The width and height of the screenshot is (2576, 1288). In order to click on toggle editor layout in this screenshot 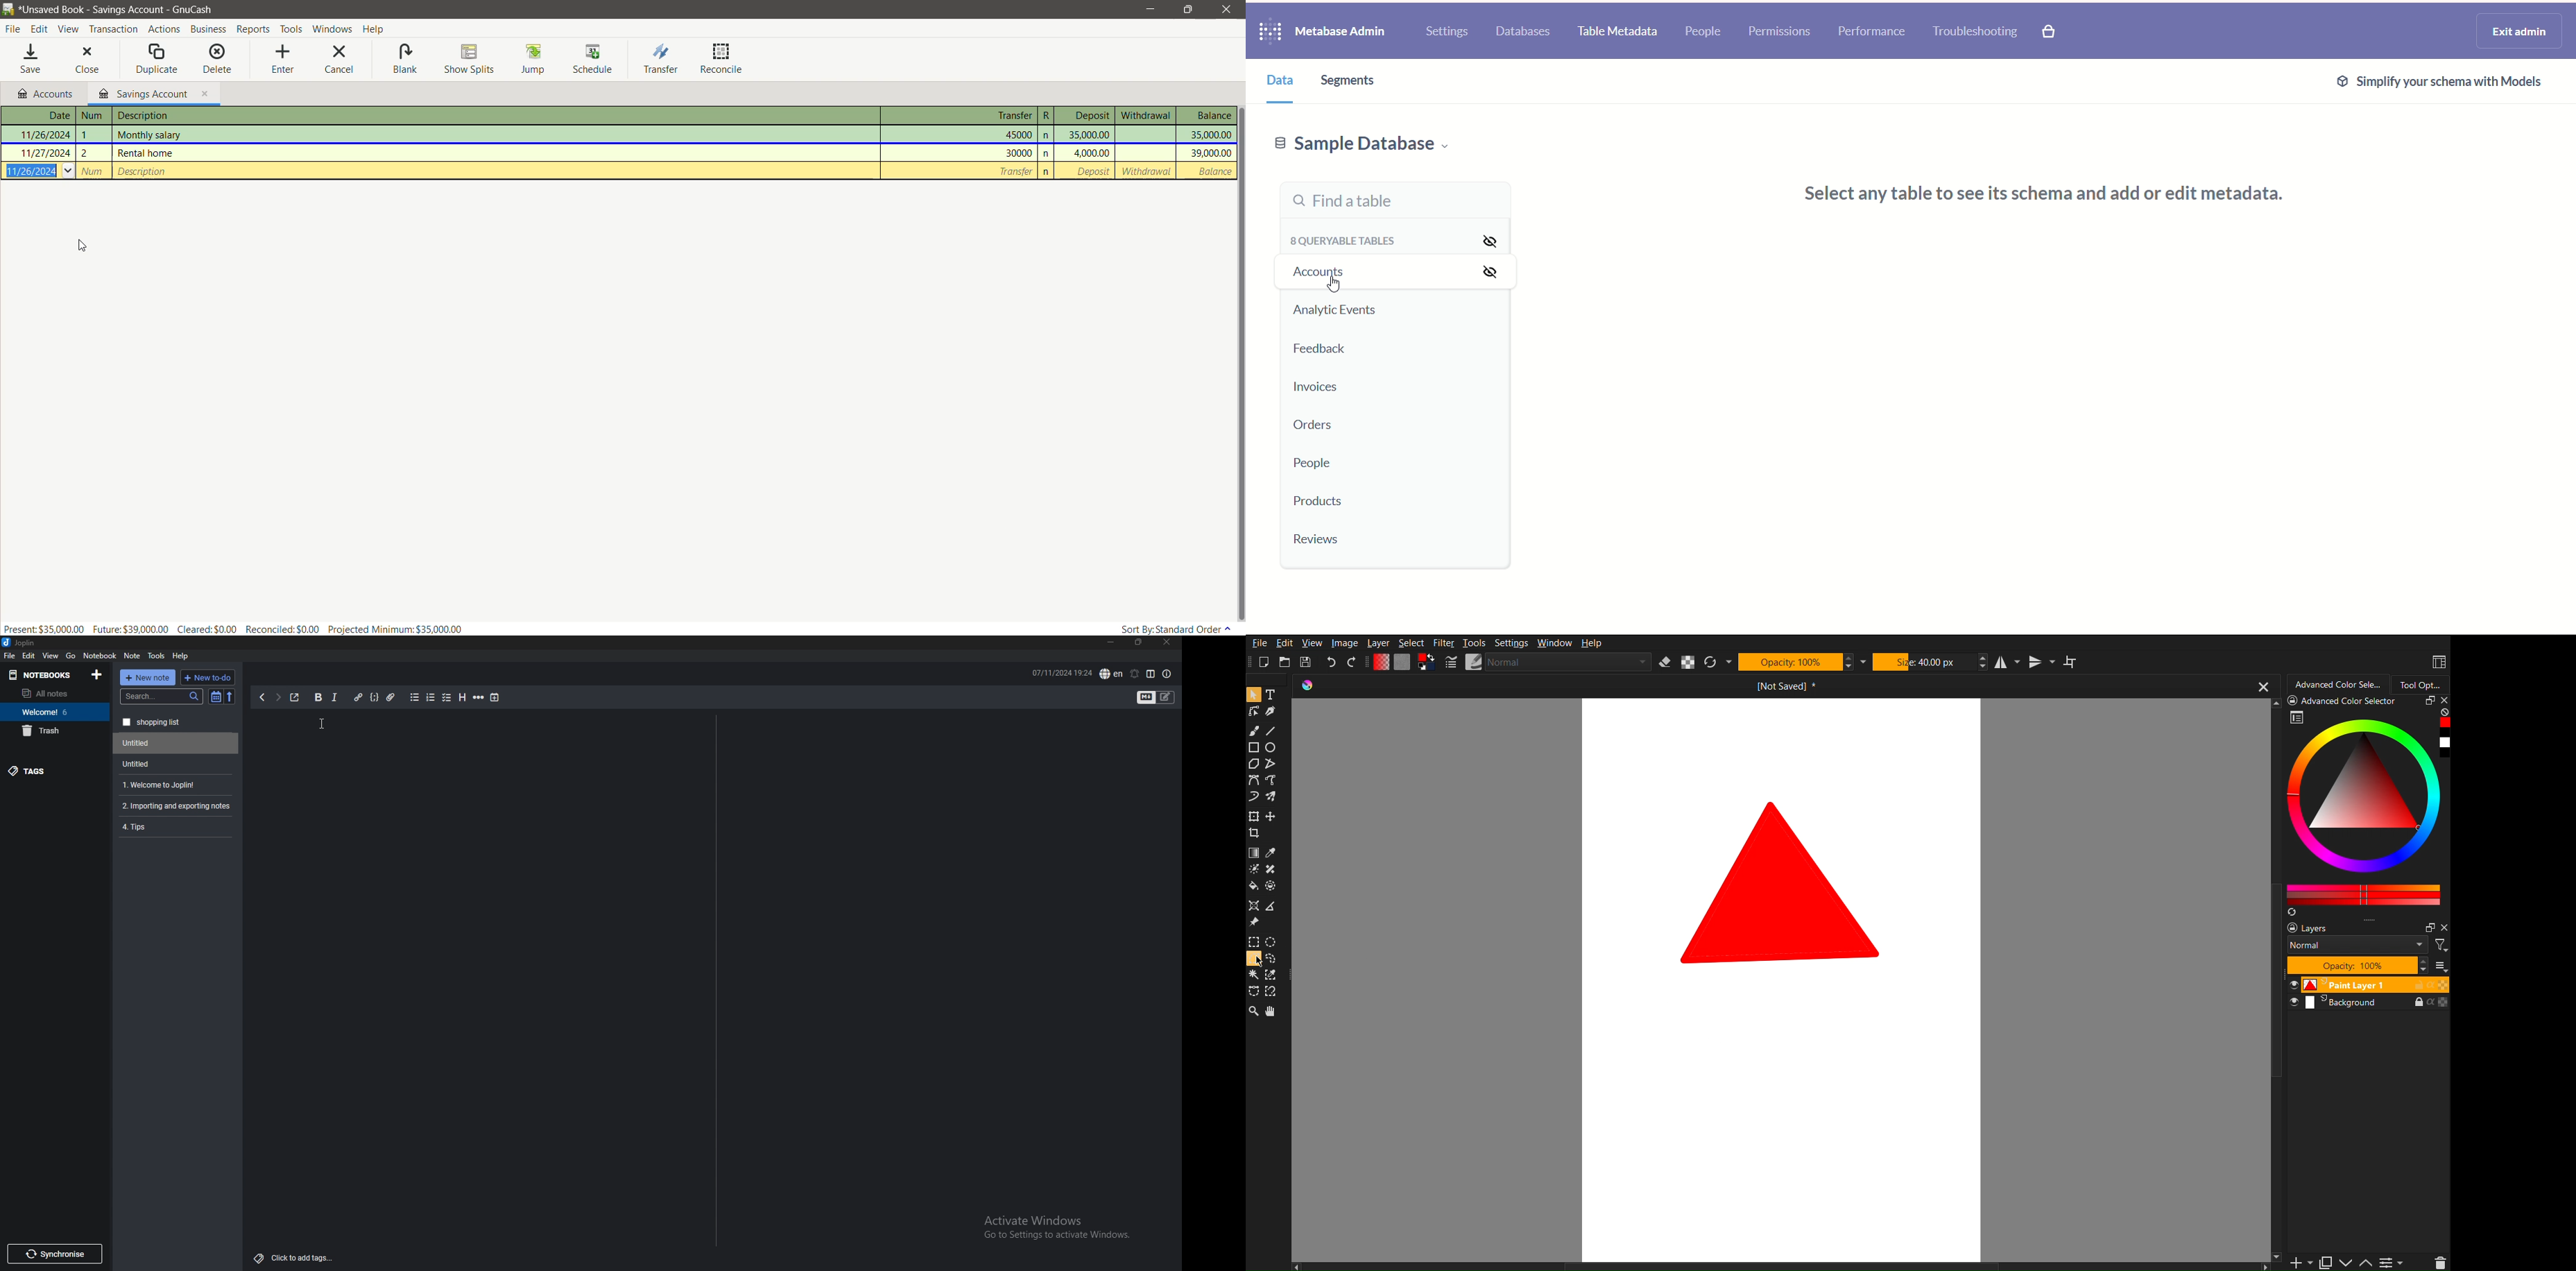, I will do `click(1151, 674)`.